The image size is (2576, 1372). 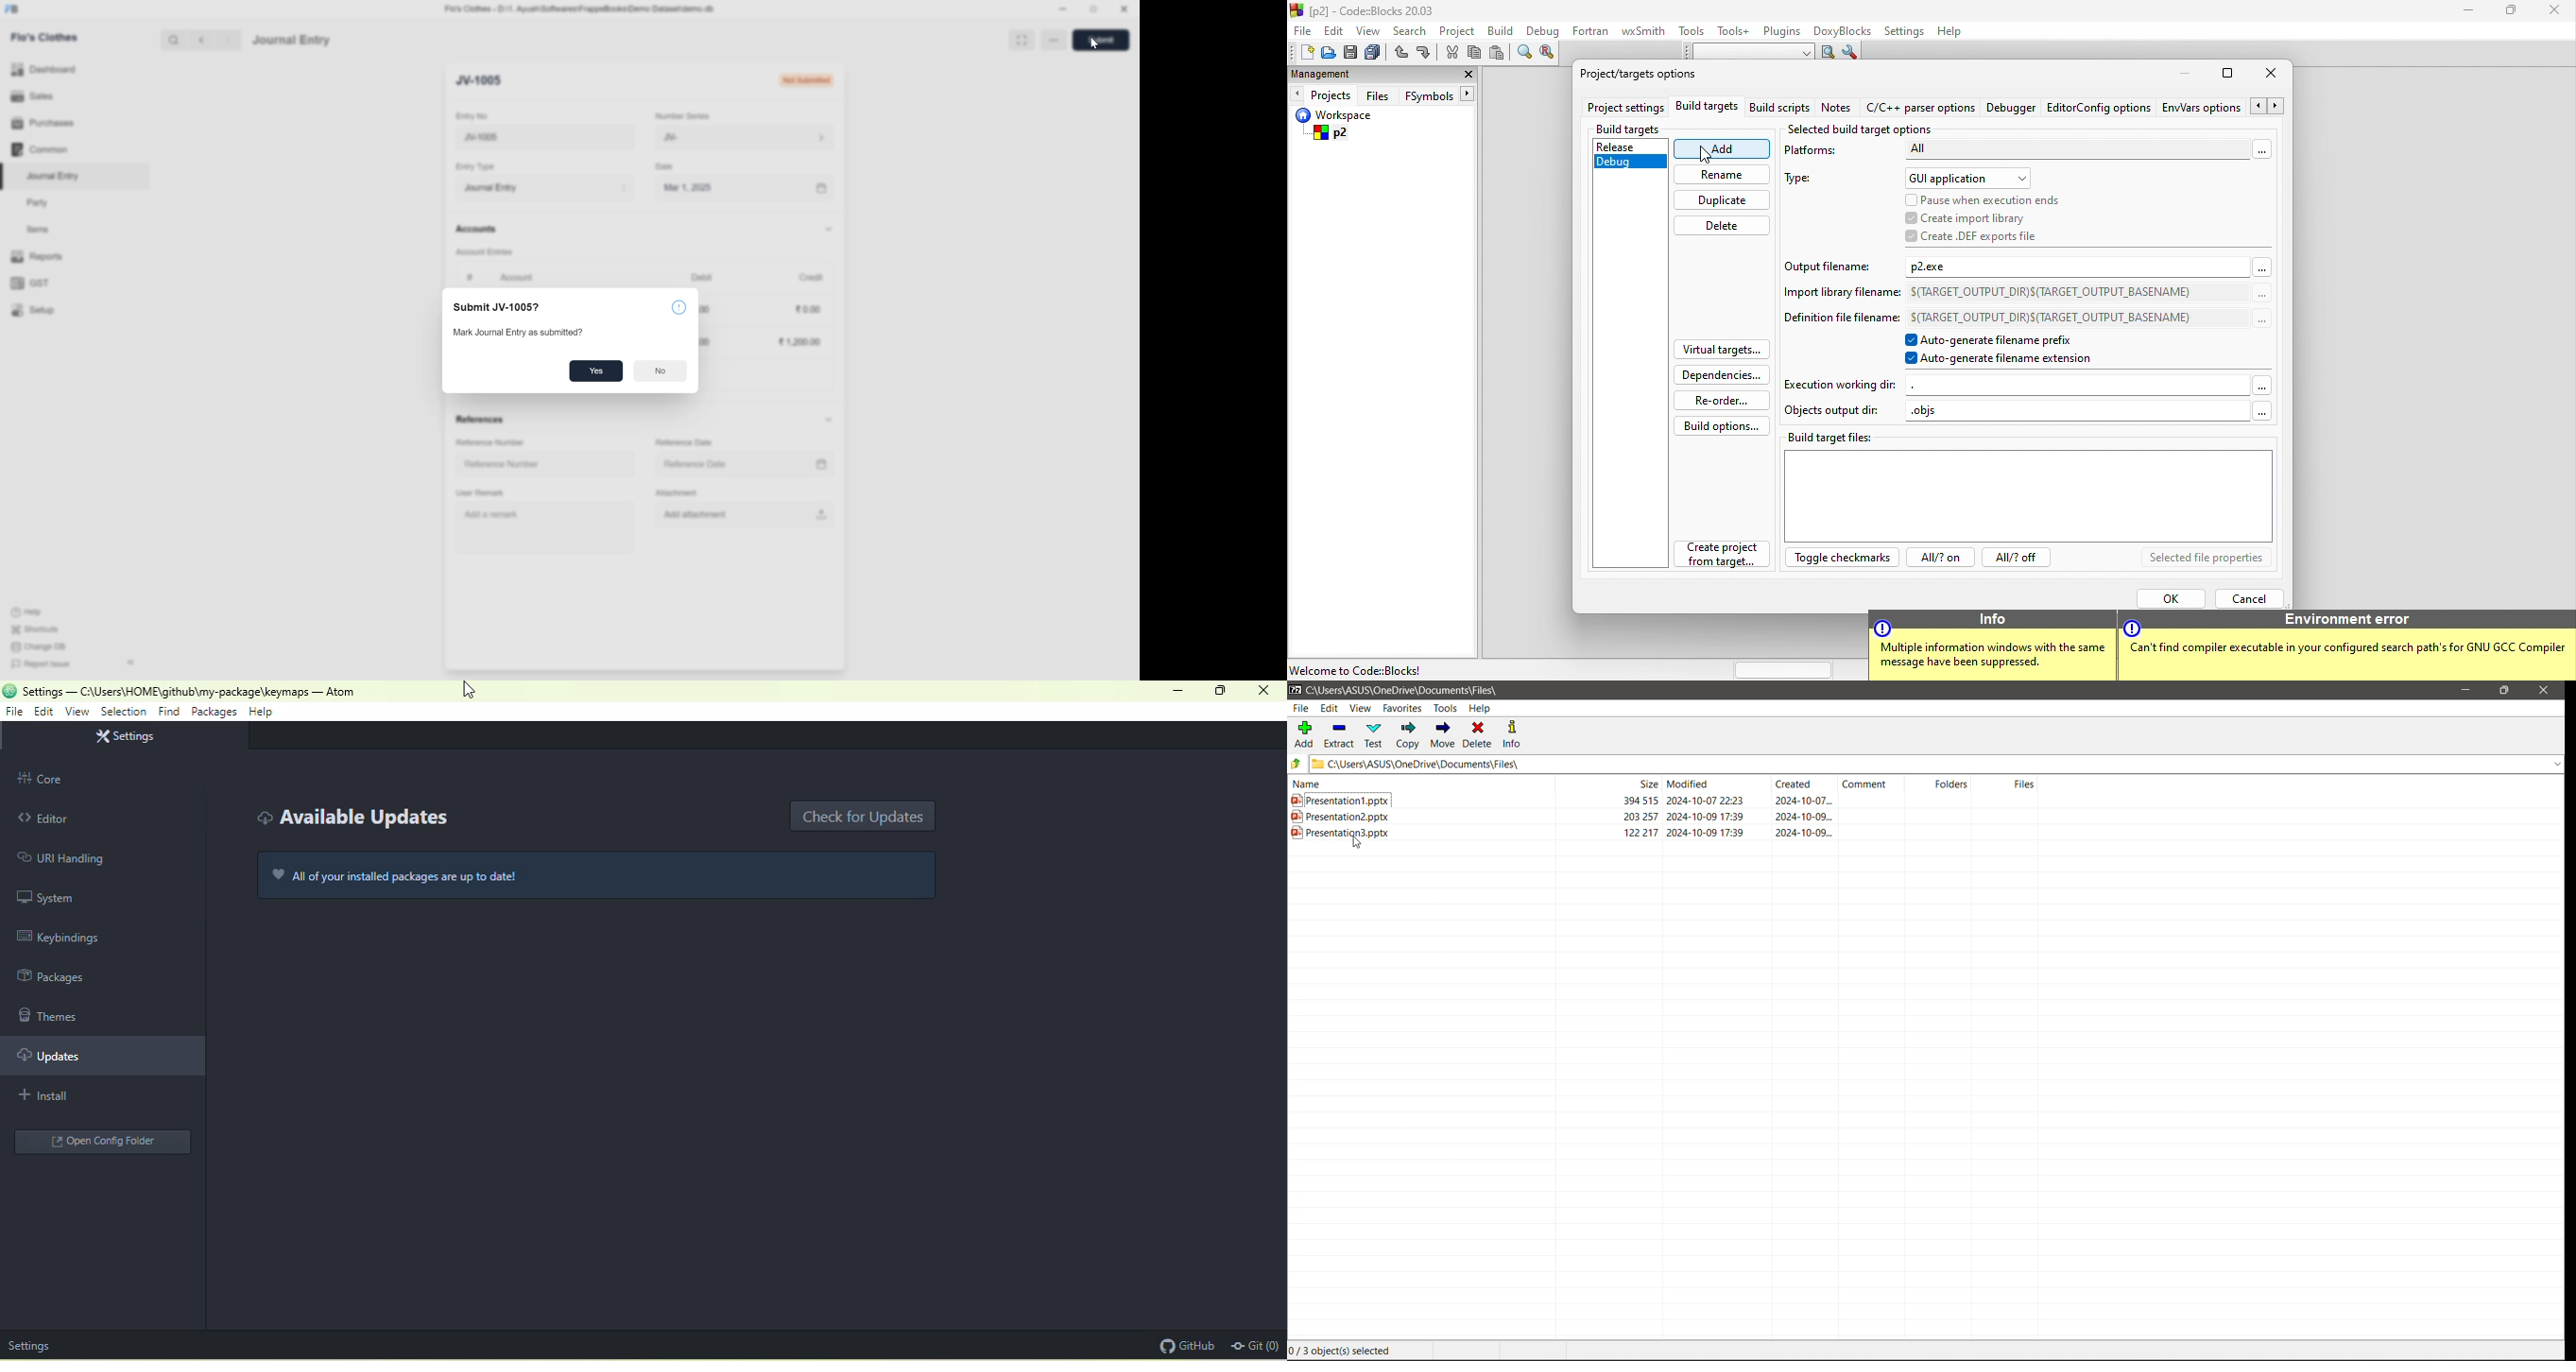 What do you see at coordinates (2168, 594) in the screenshot?
I see `ok` at bounding box center [2168, 594].